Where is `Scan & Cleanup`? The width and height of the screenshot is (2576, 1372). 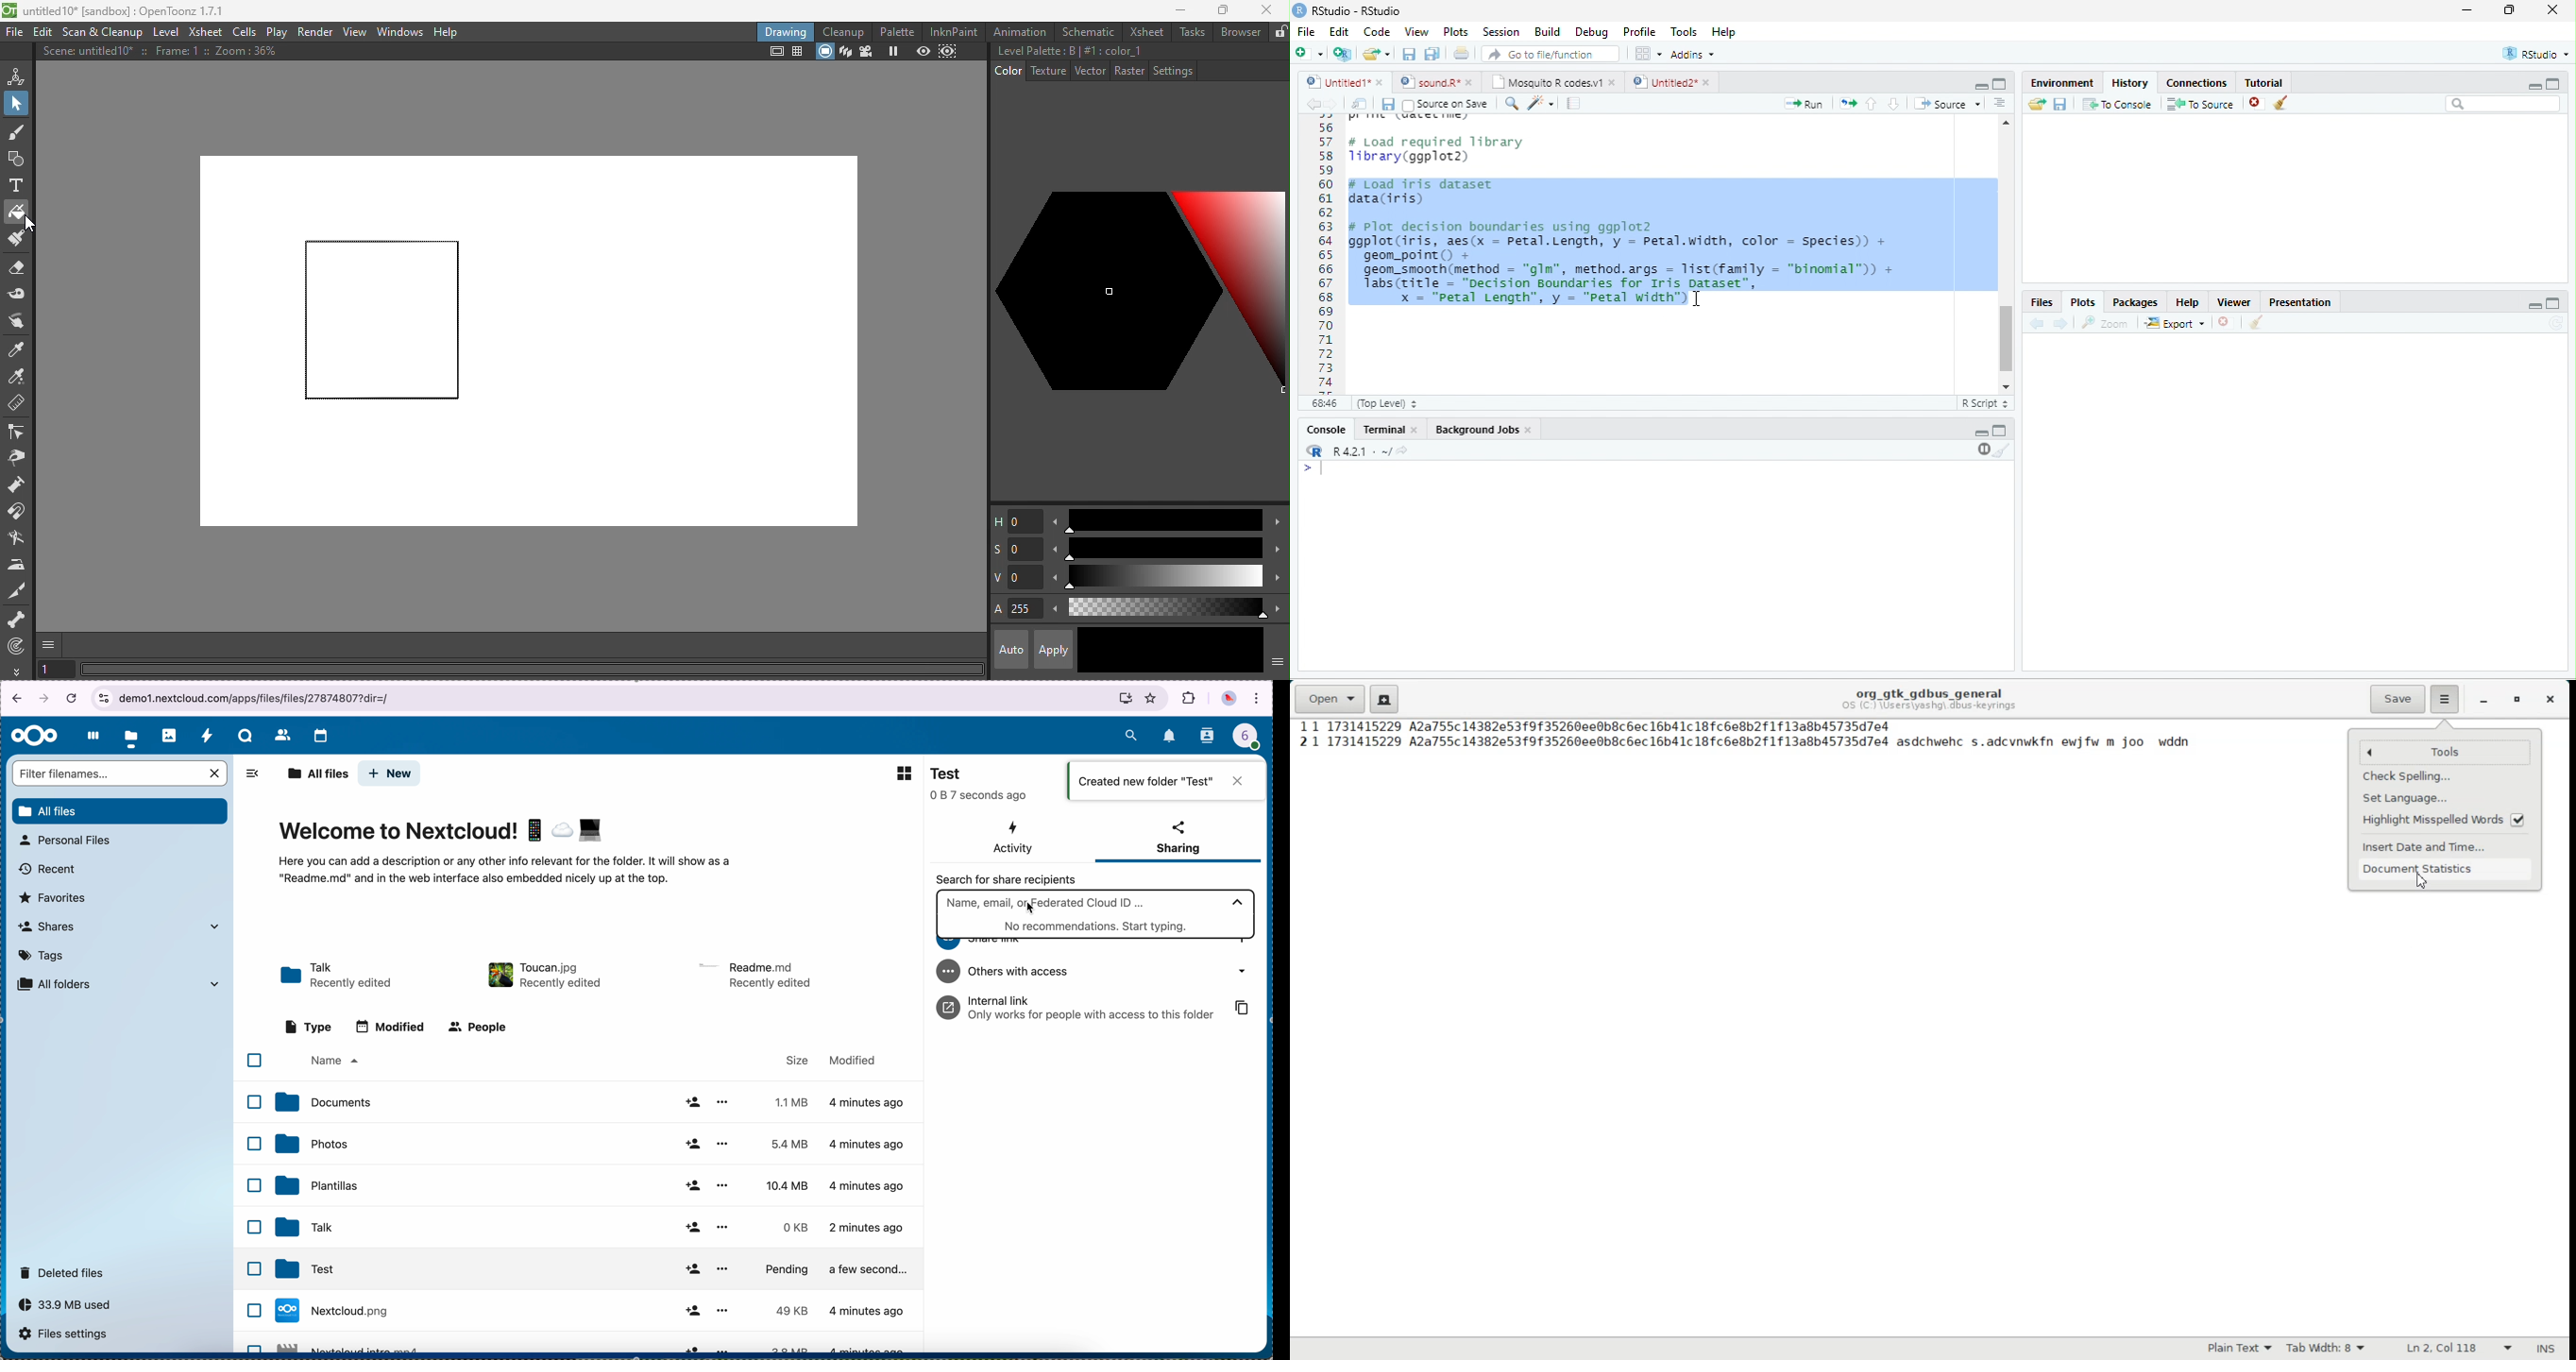 Scan & Cleanup is located at coordinates (103, 31).